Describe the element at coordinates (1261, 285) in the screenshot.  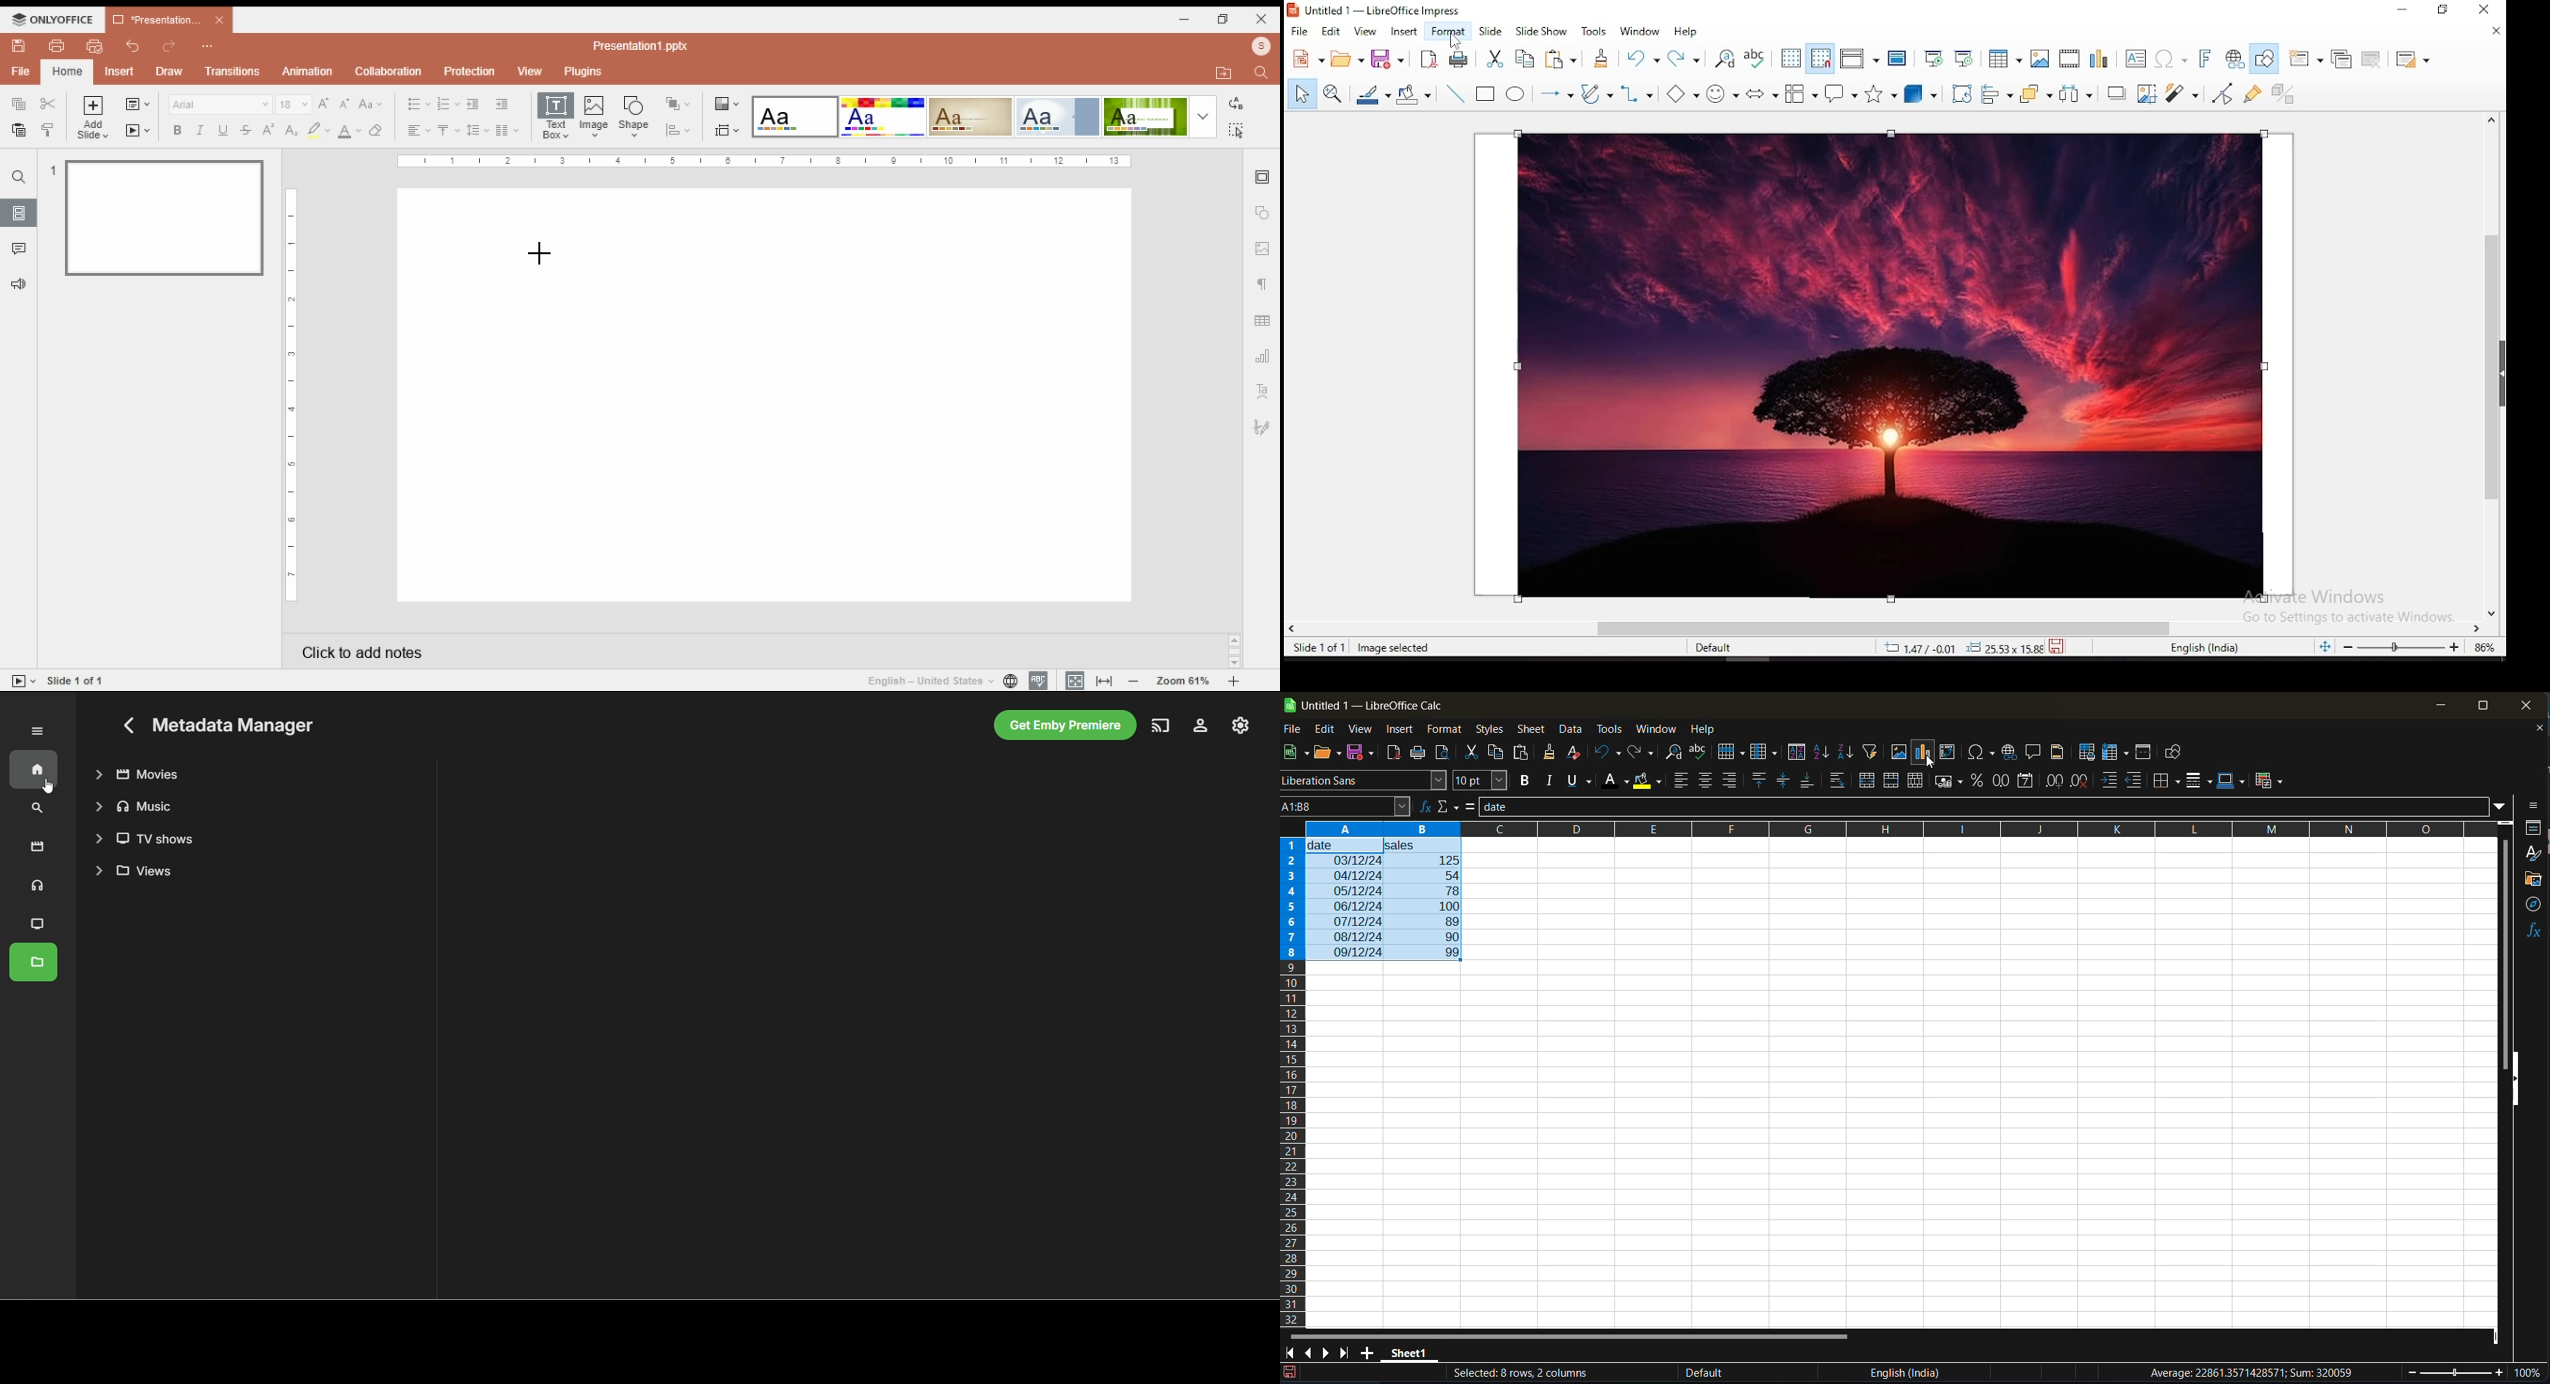
I see `paragraph settings` at that location.